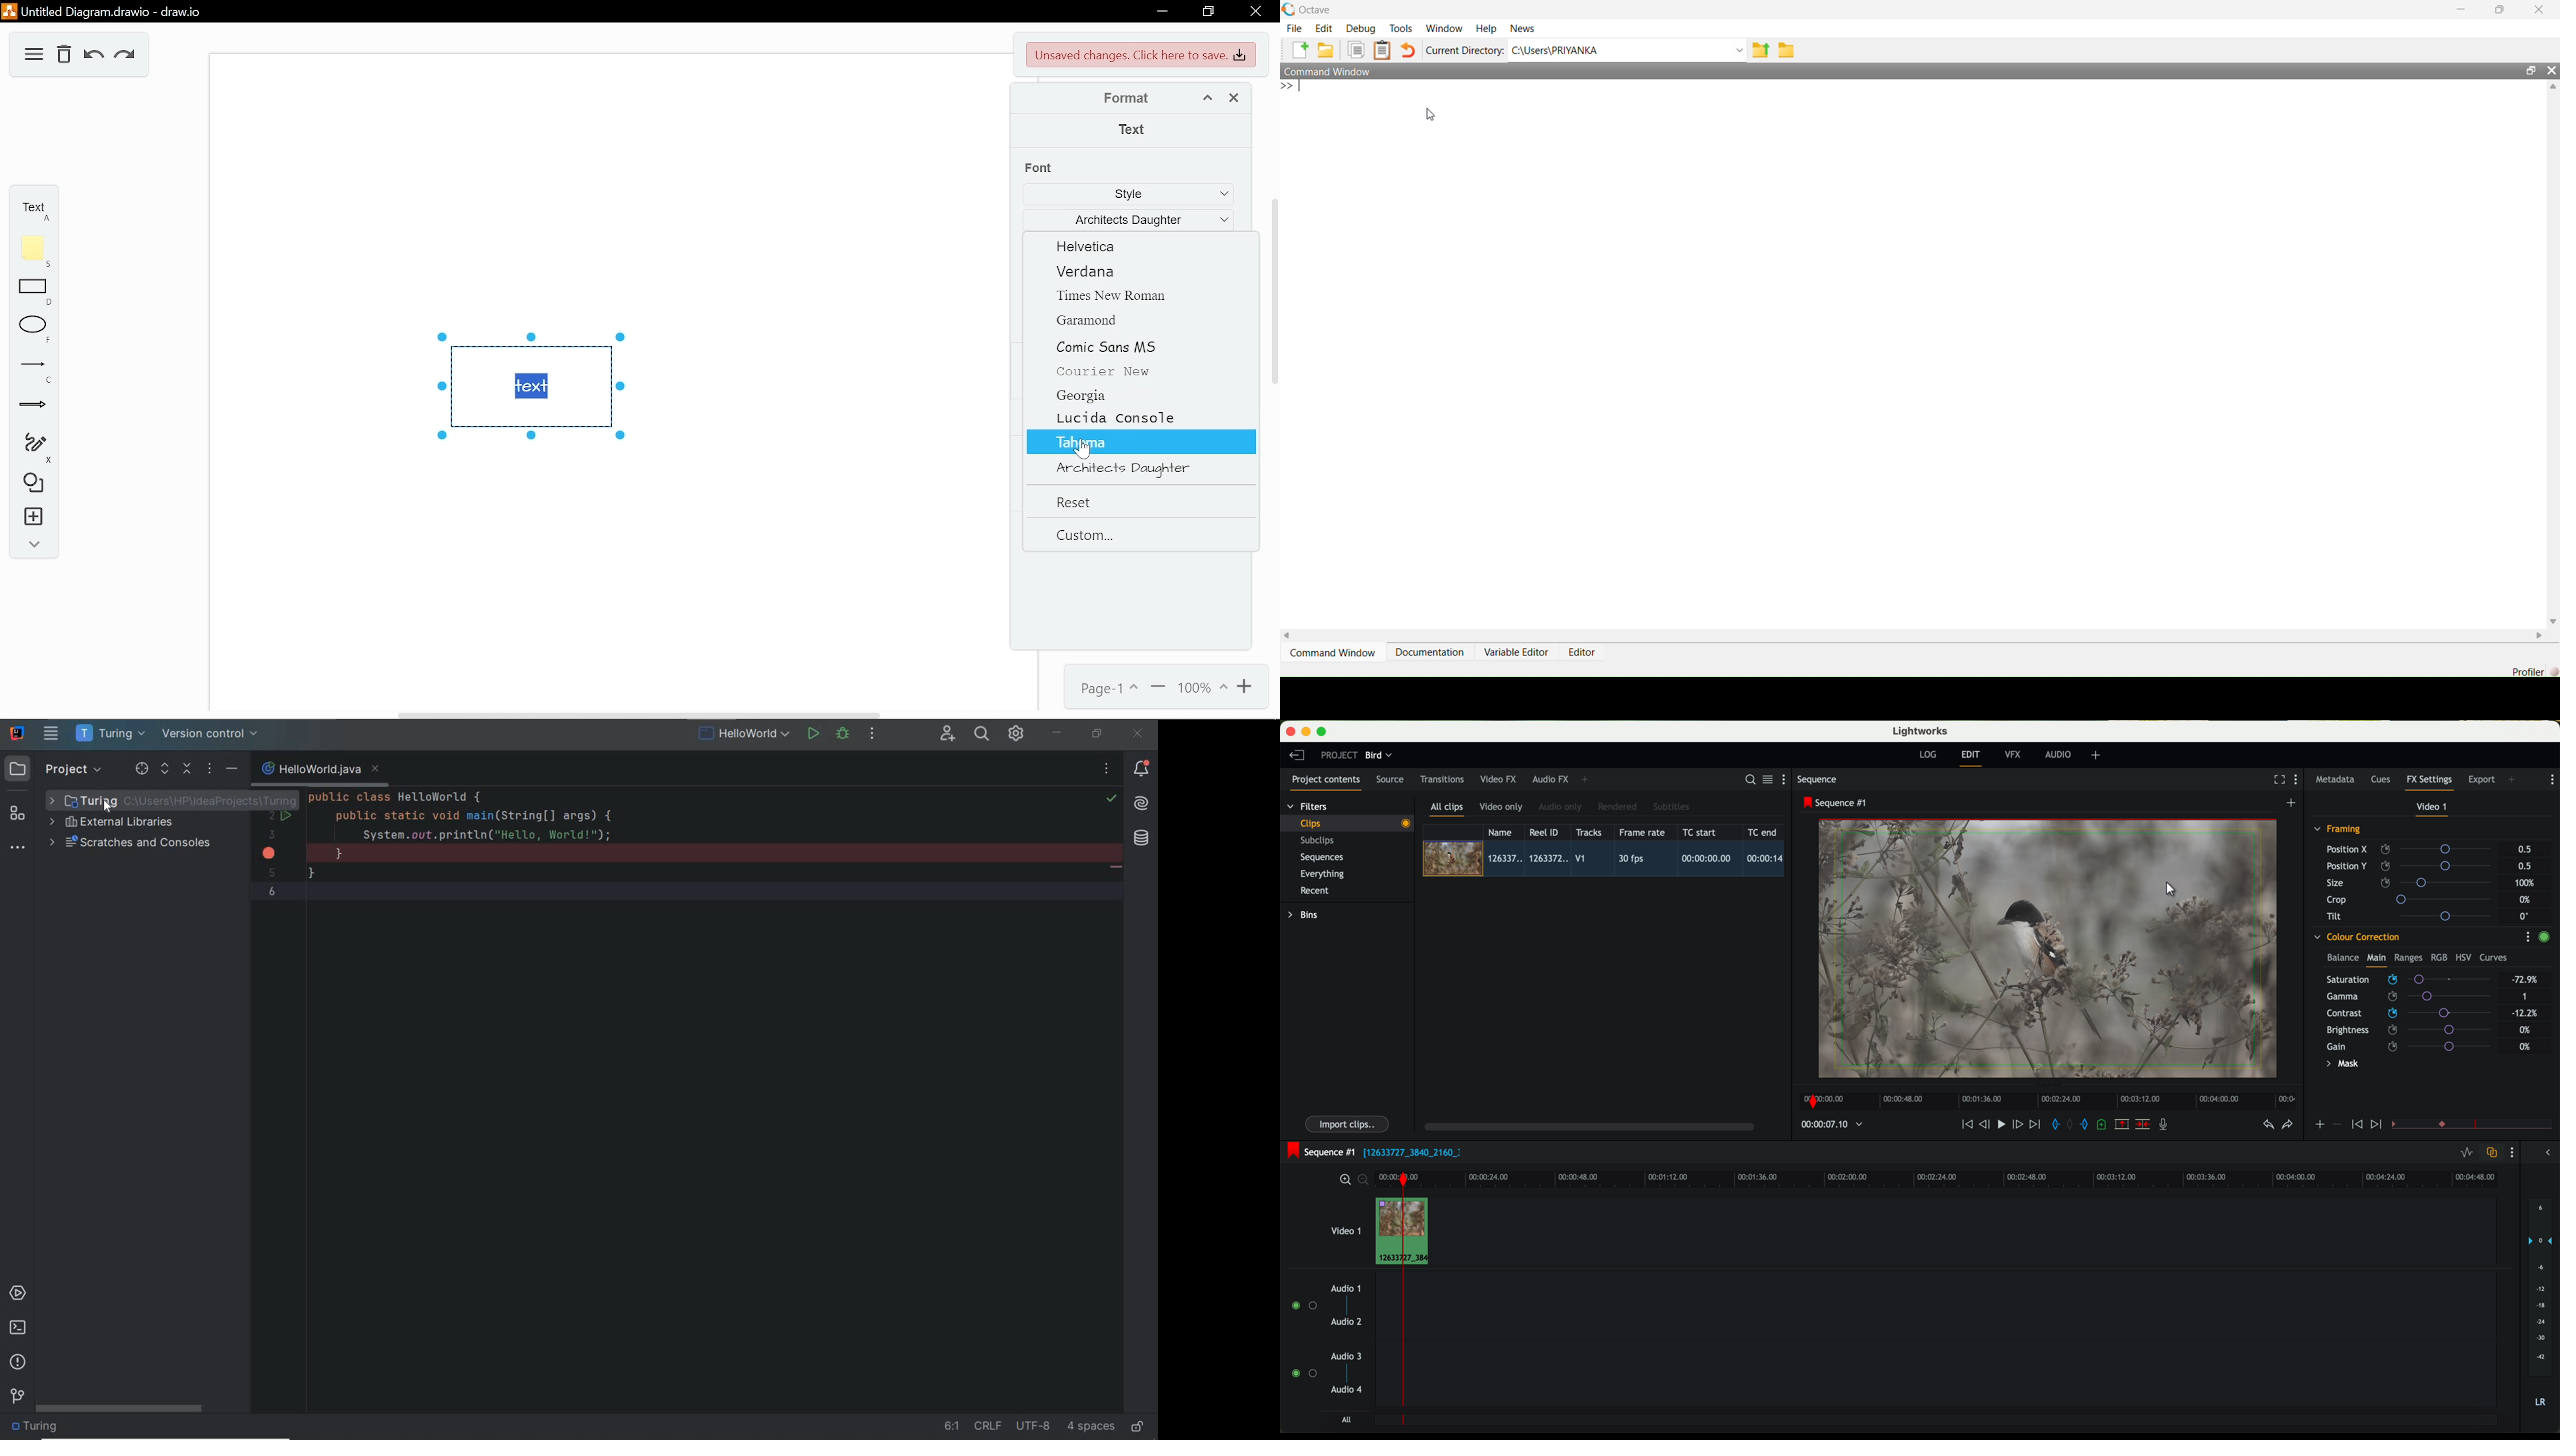 The width and height of the screenshot is (2576, 1456). Describe the element at coordinates (2050, 949) in the screenshot. I see `applied effect` at that location.